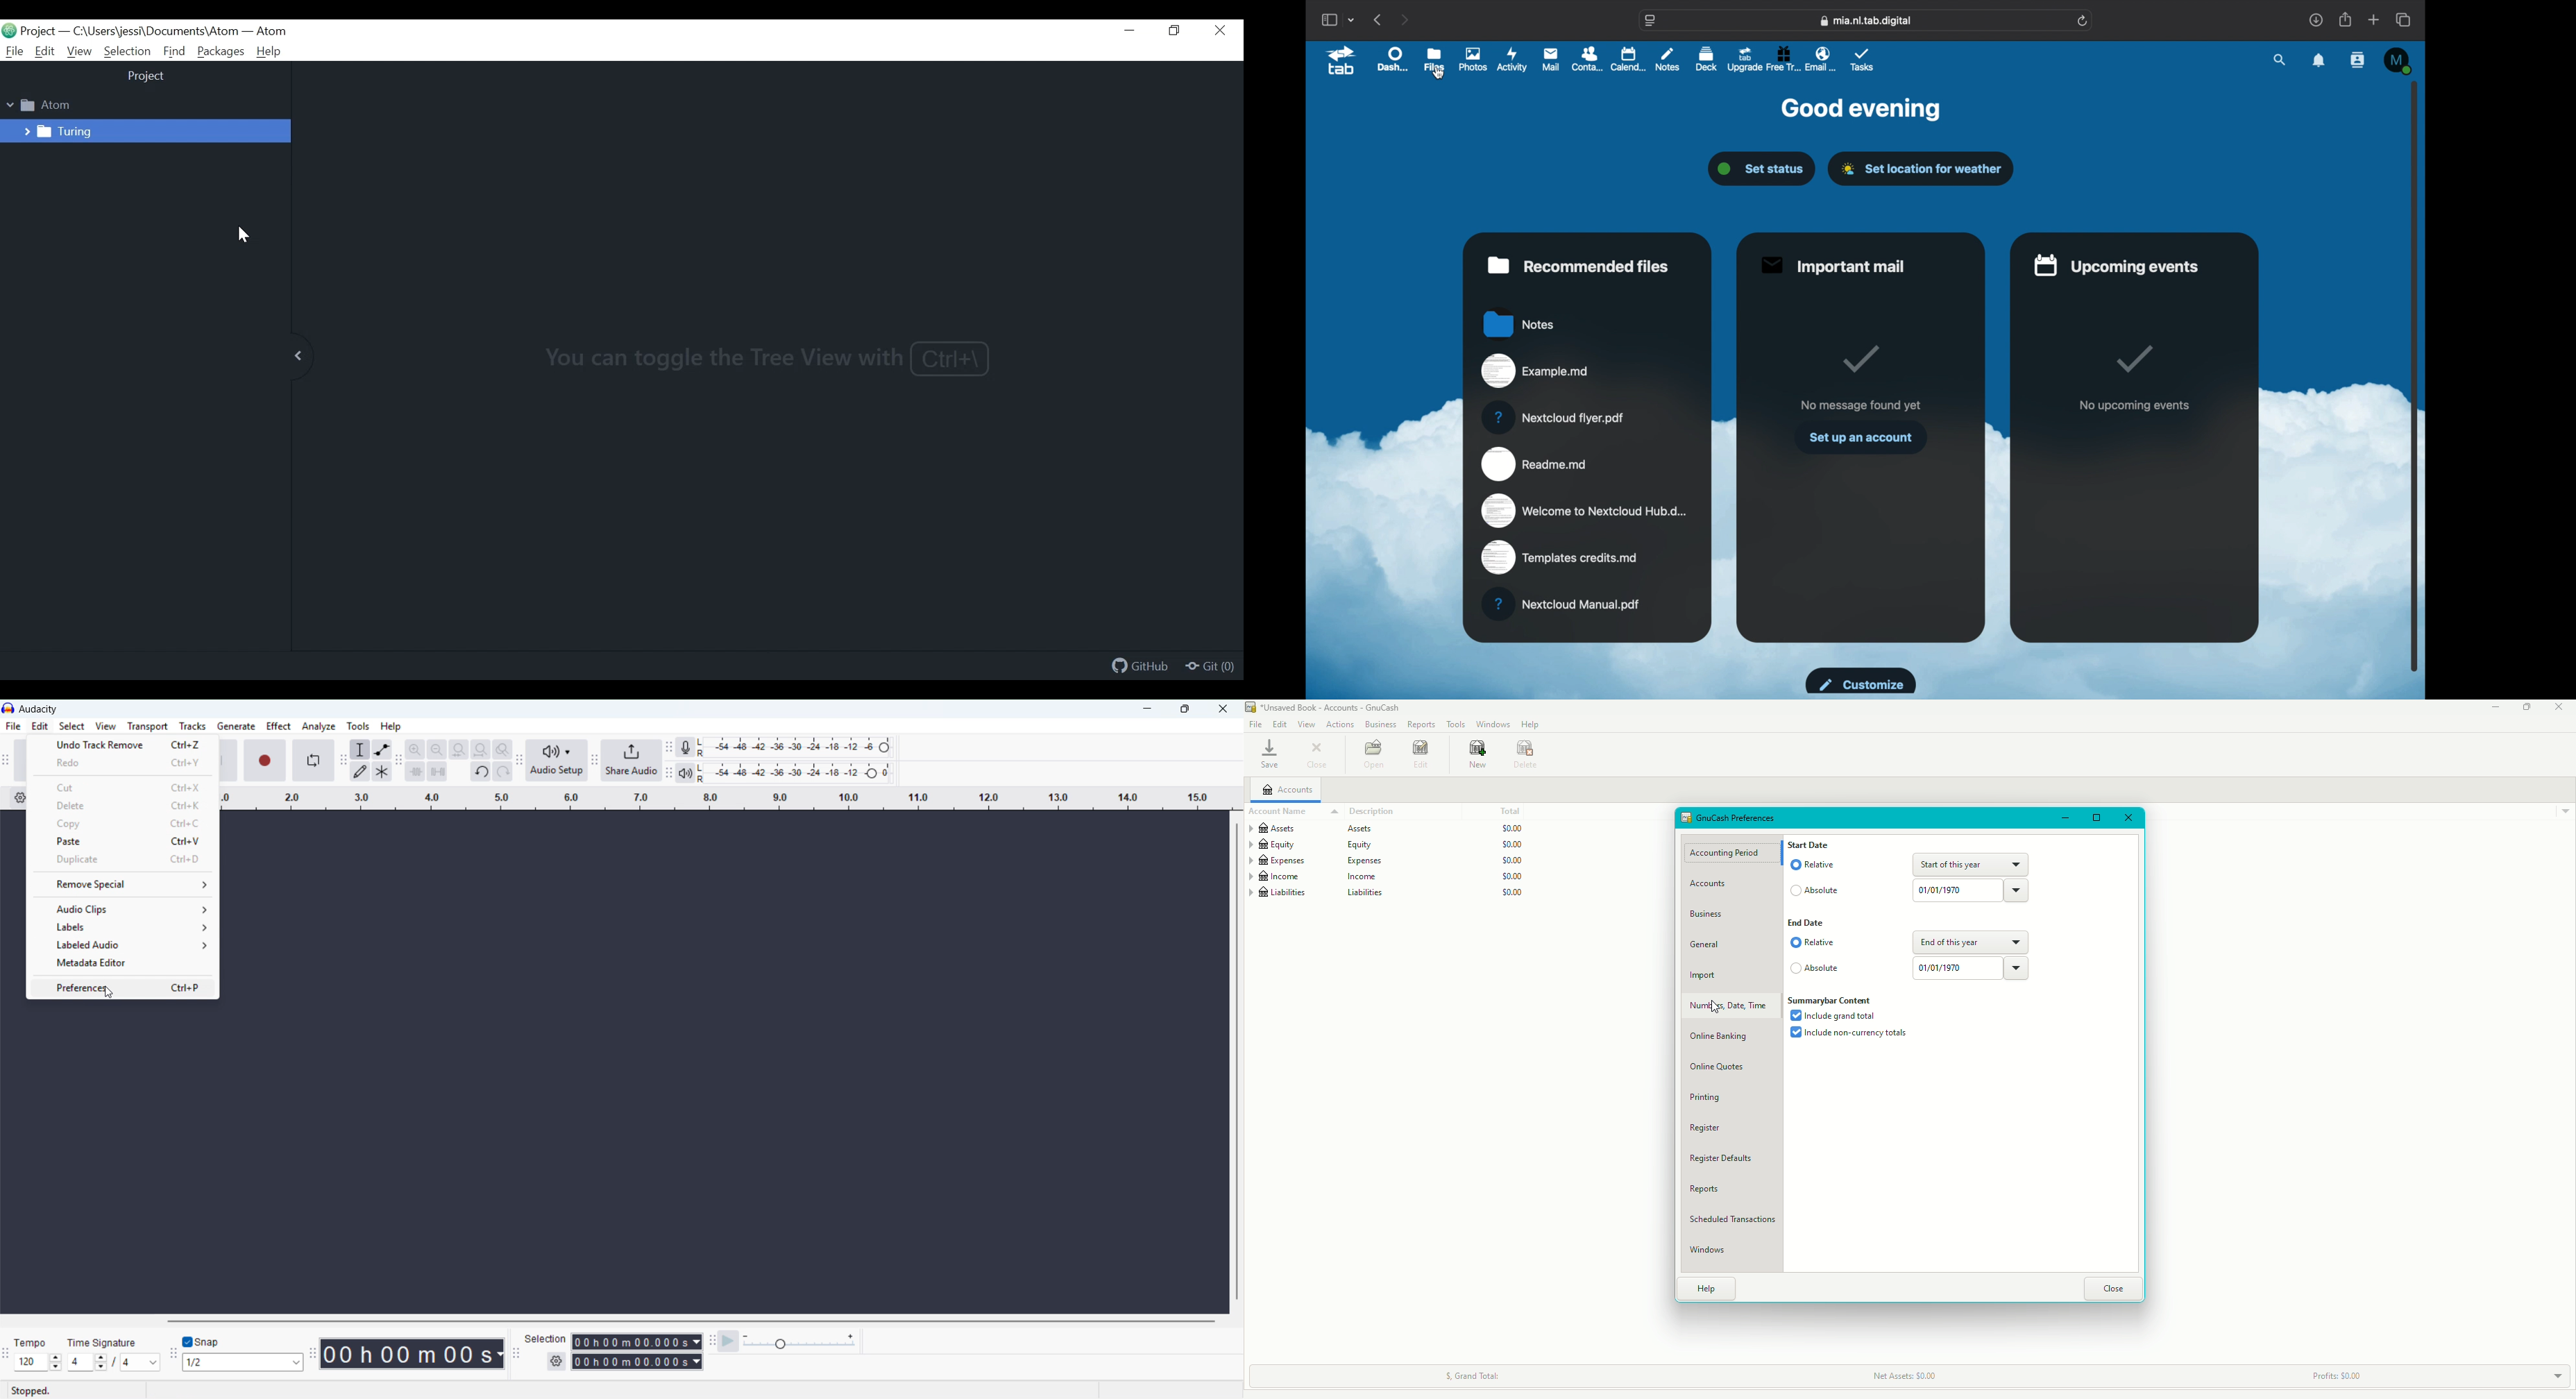 Image resolution: width=2576 pixels, height=1400 pixels. What do you see at coordinates (38, 1354) in the screenshot?
I see `set tempo` at bounding box center [38, 1354].